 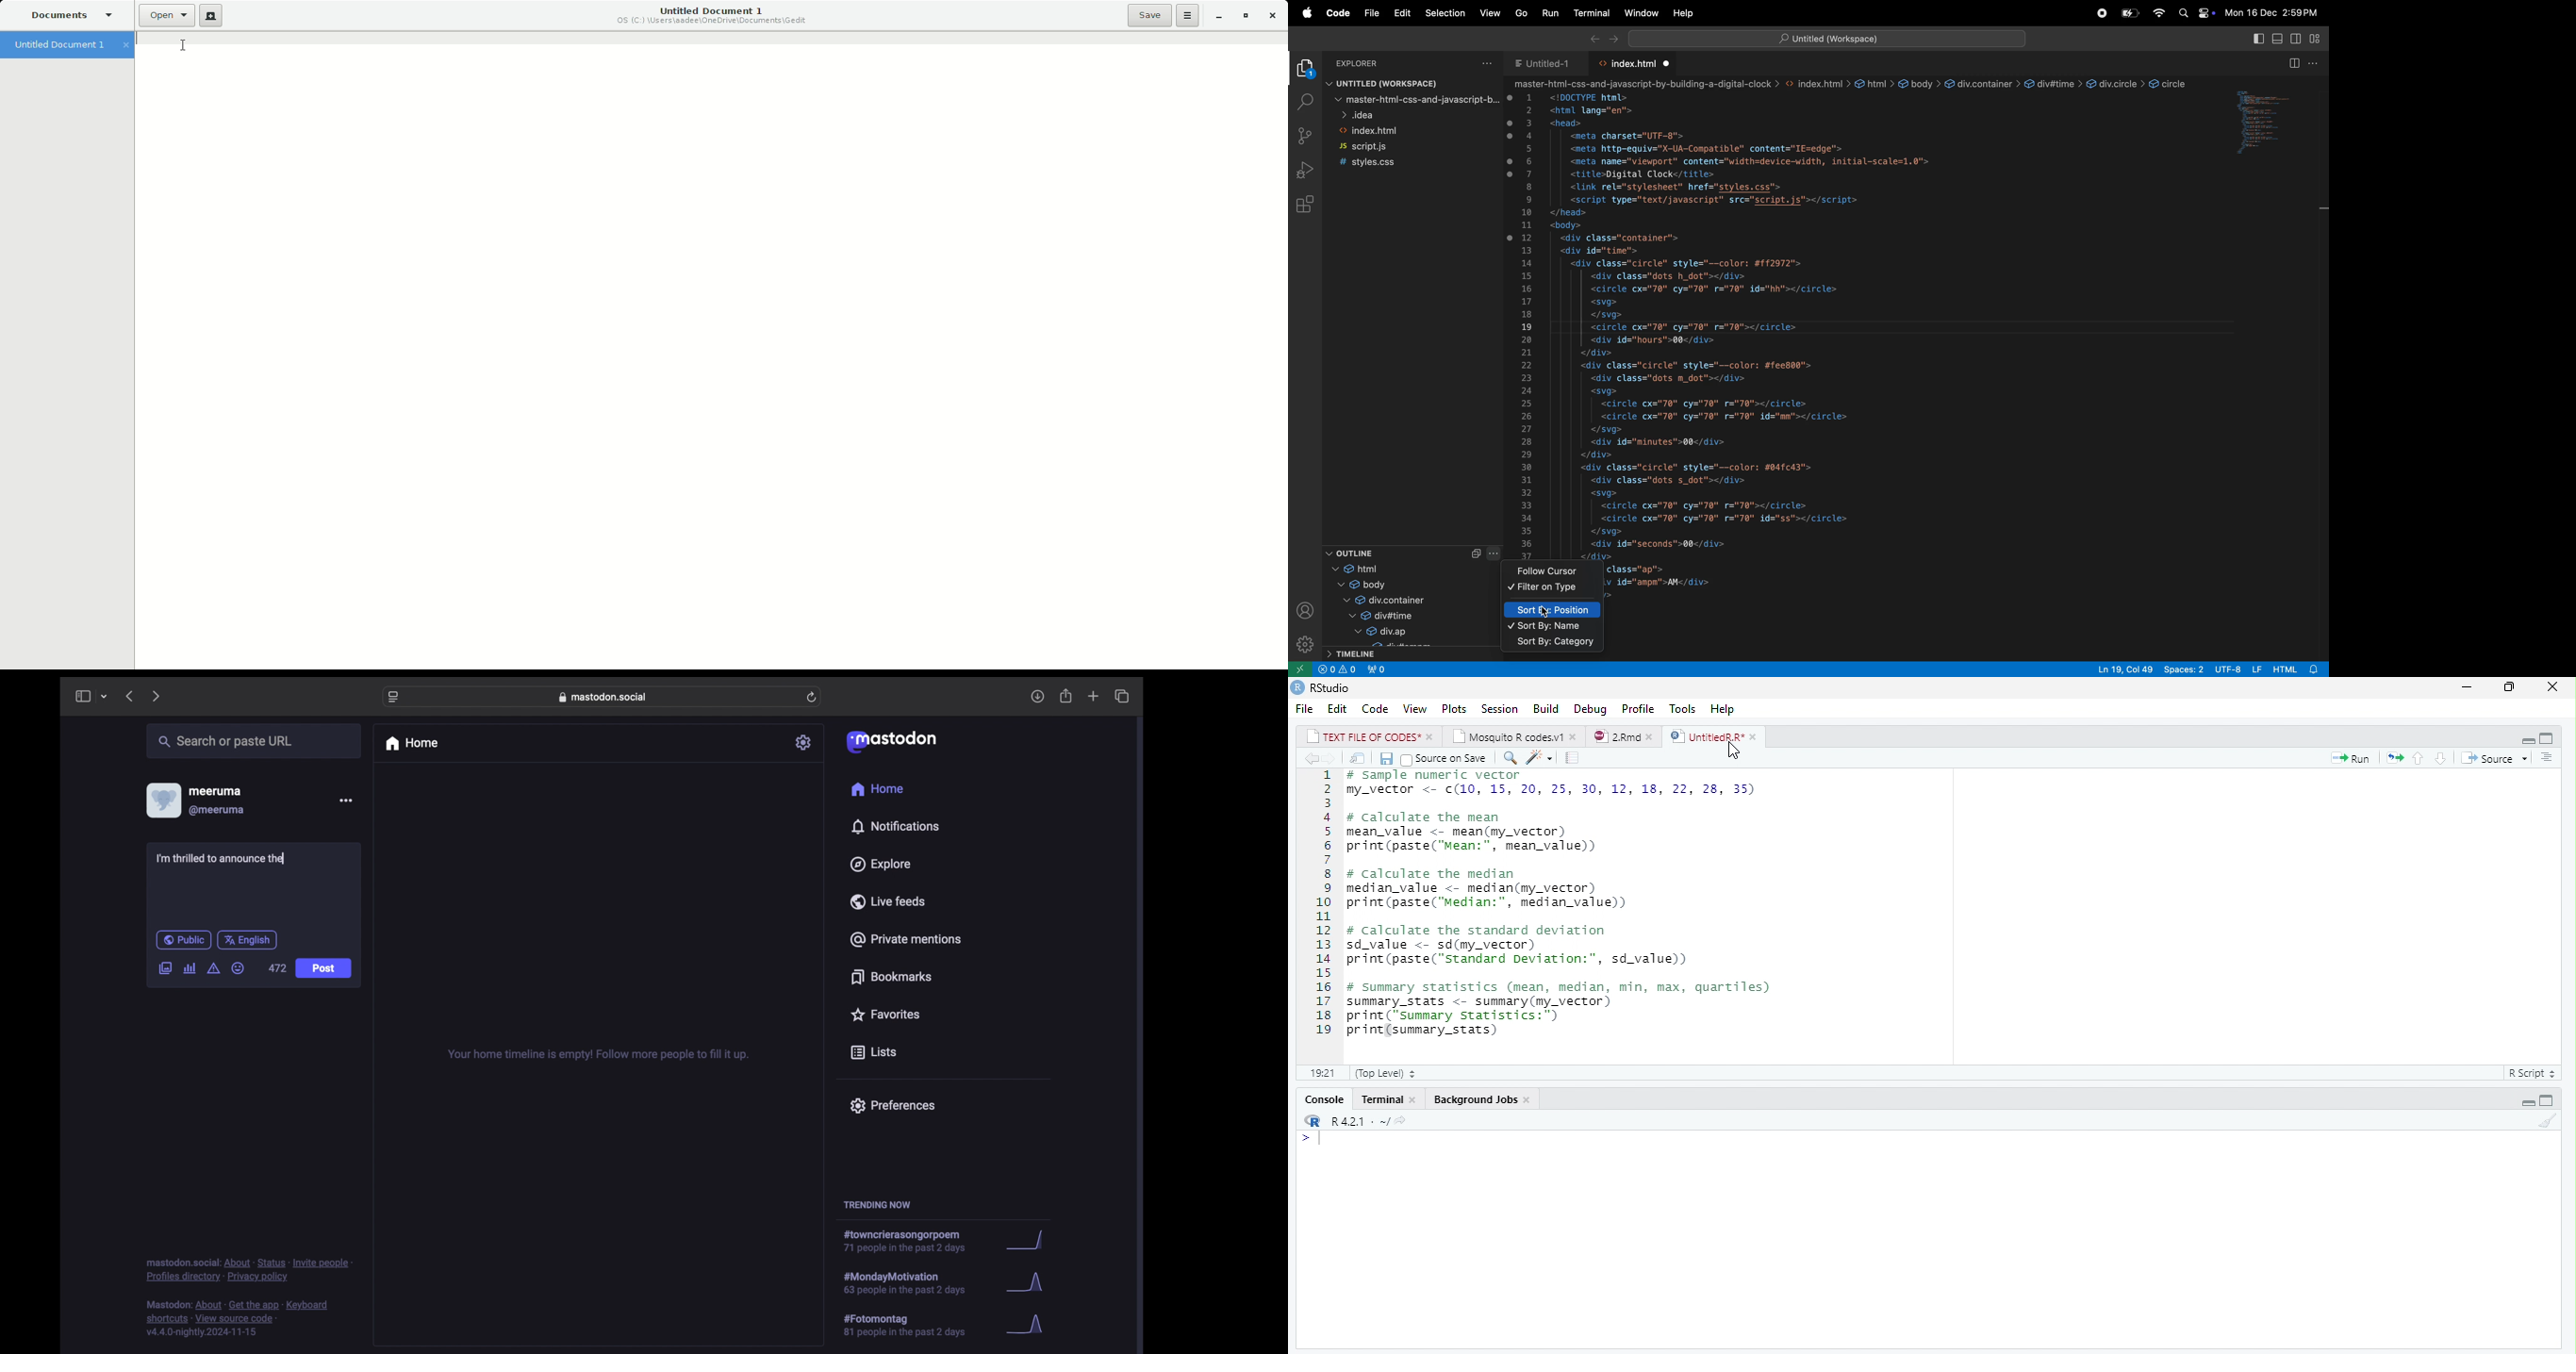 What do you see at coordinates (1616, 736) in the screenshot?
I see `2.Rmd` at bounding box center [1616, 736].